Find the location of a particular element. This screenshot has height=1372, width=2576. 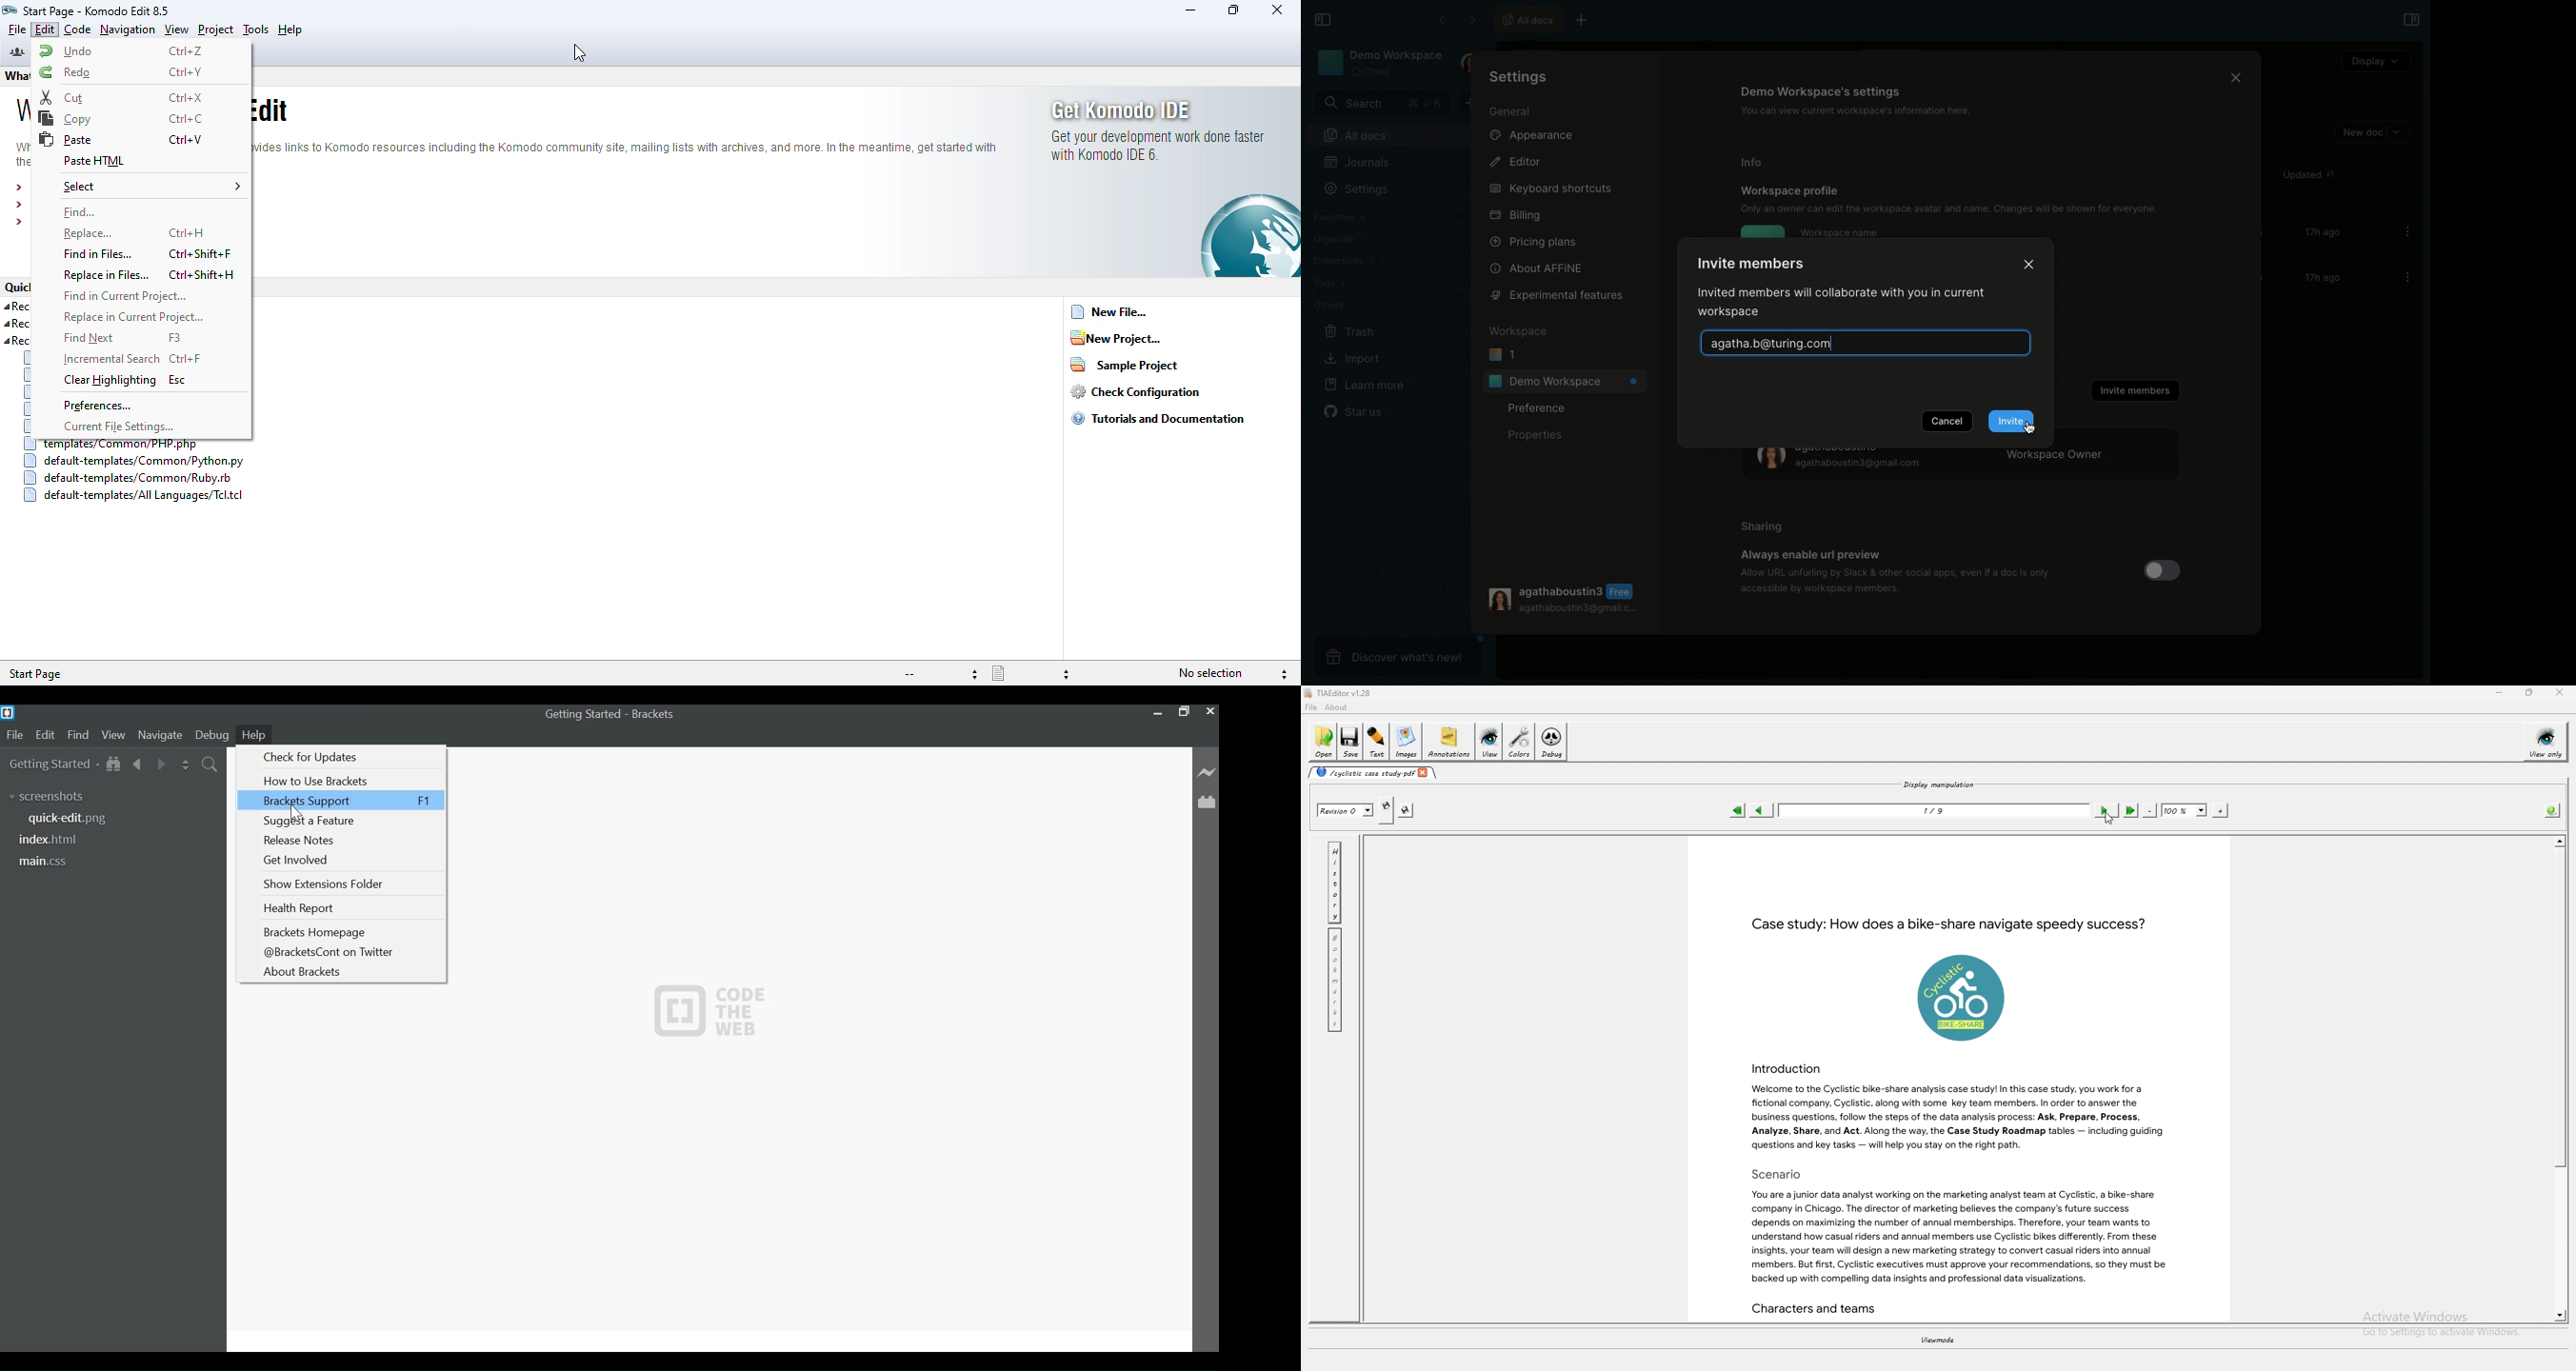

Edit is located at coordinates (44, 736).